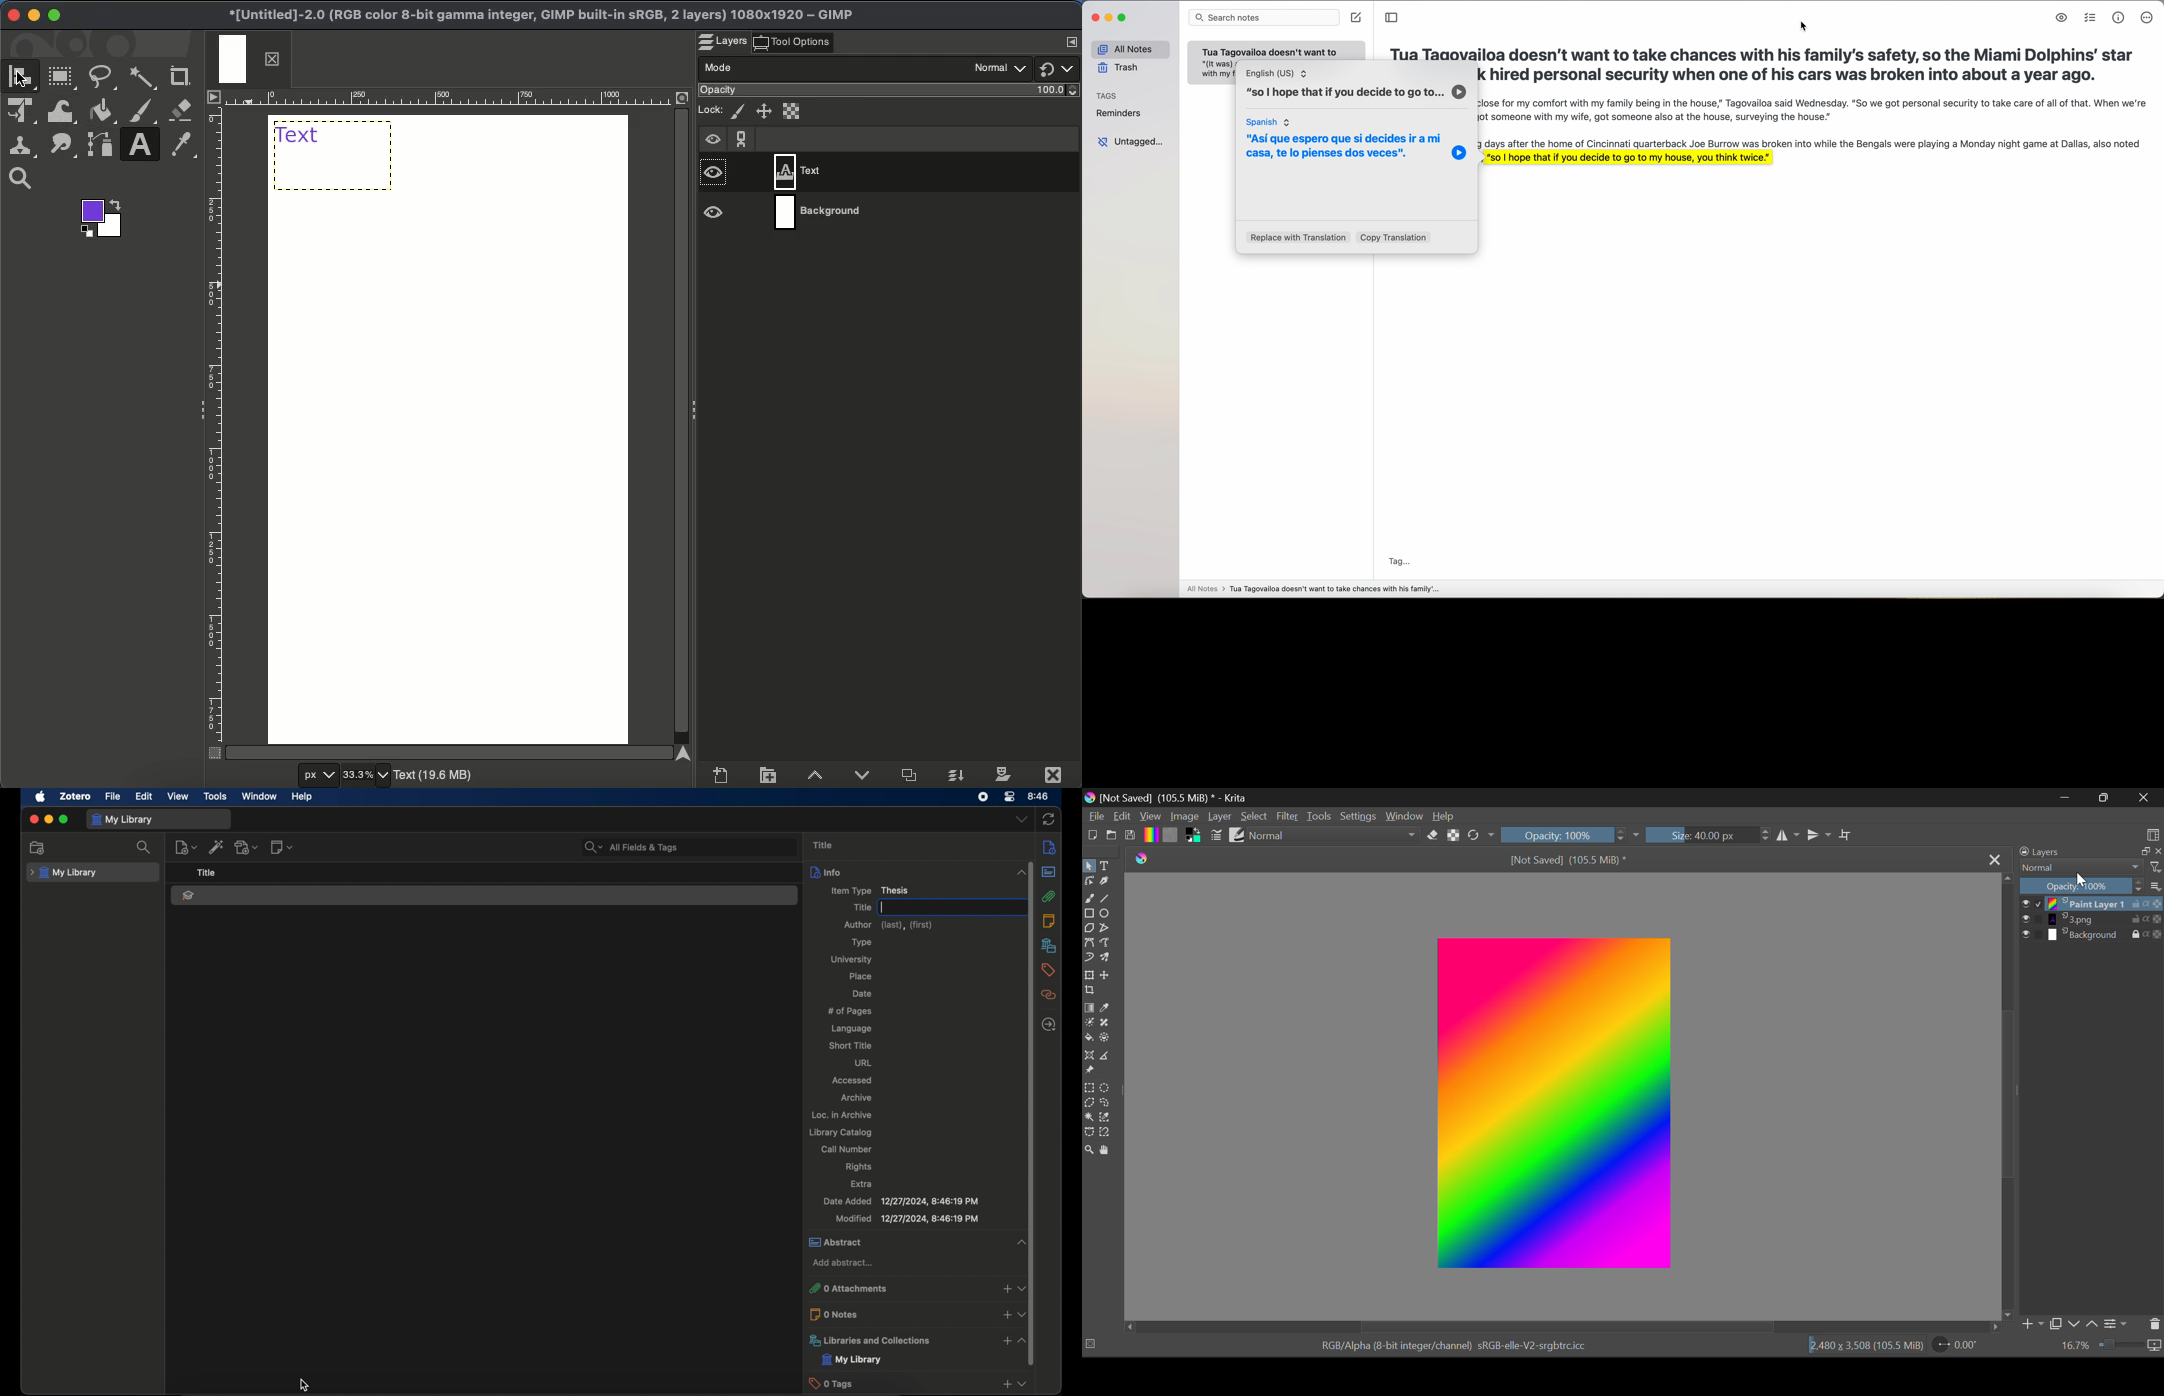  I want to click on Freehand Path Tool, so click(1103, 943).